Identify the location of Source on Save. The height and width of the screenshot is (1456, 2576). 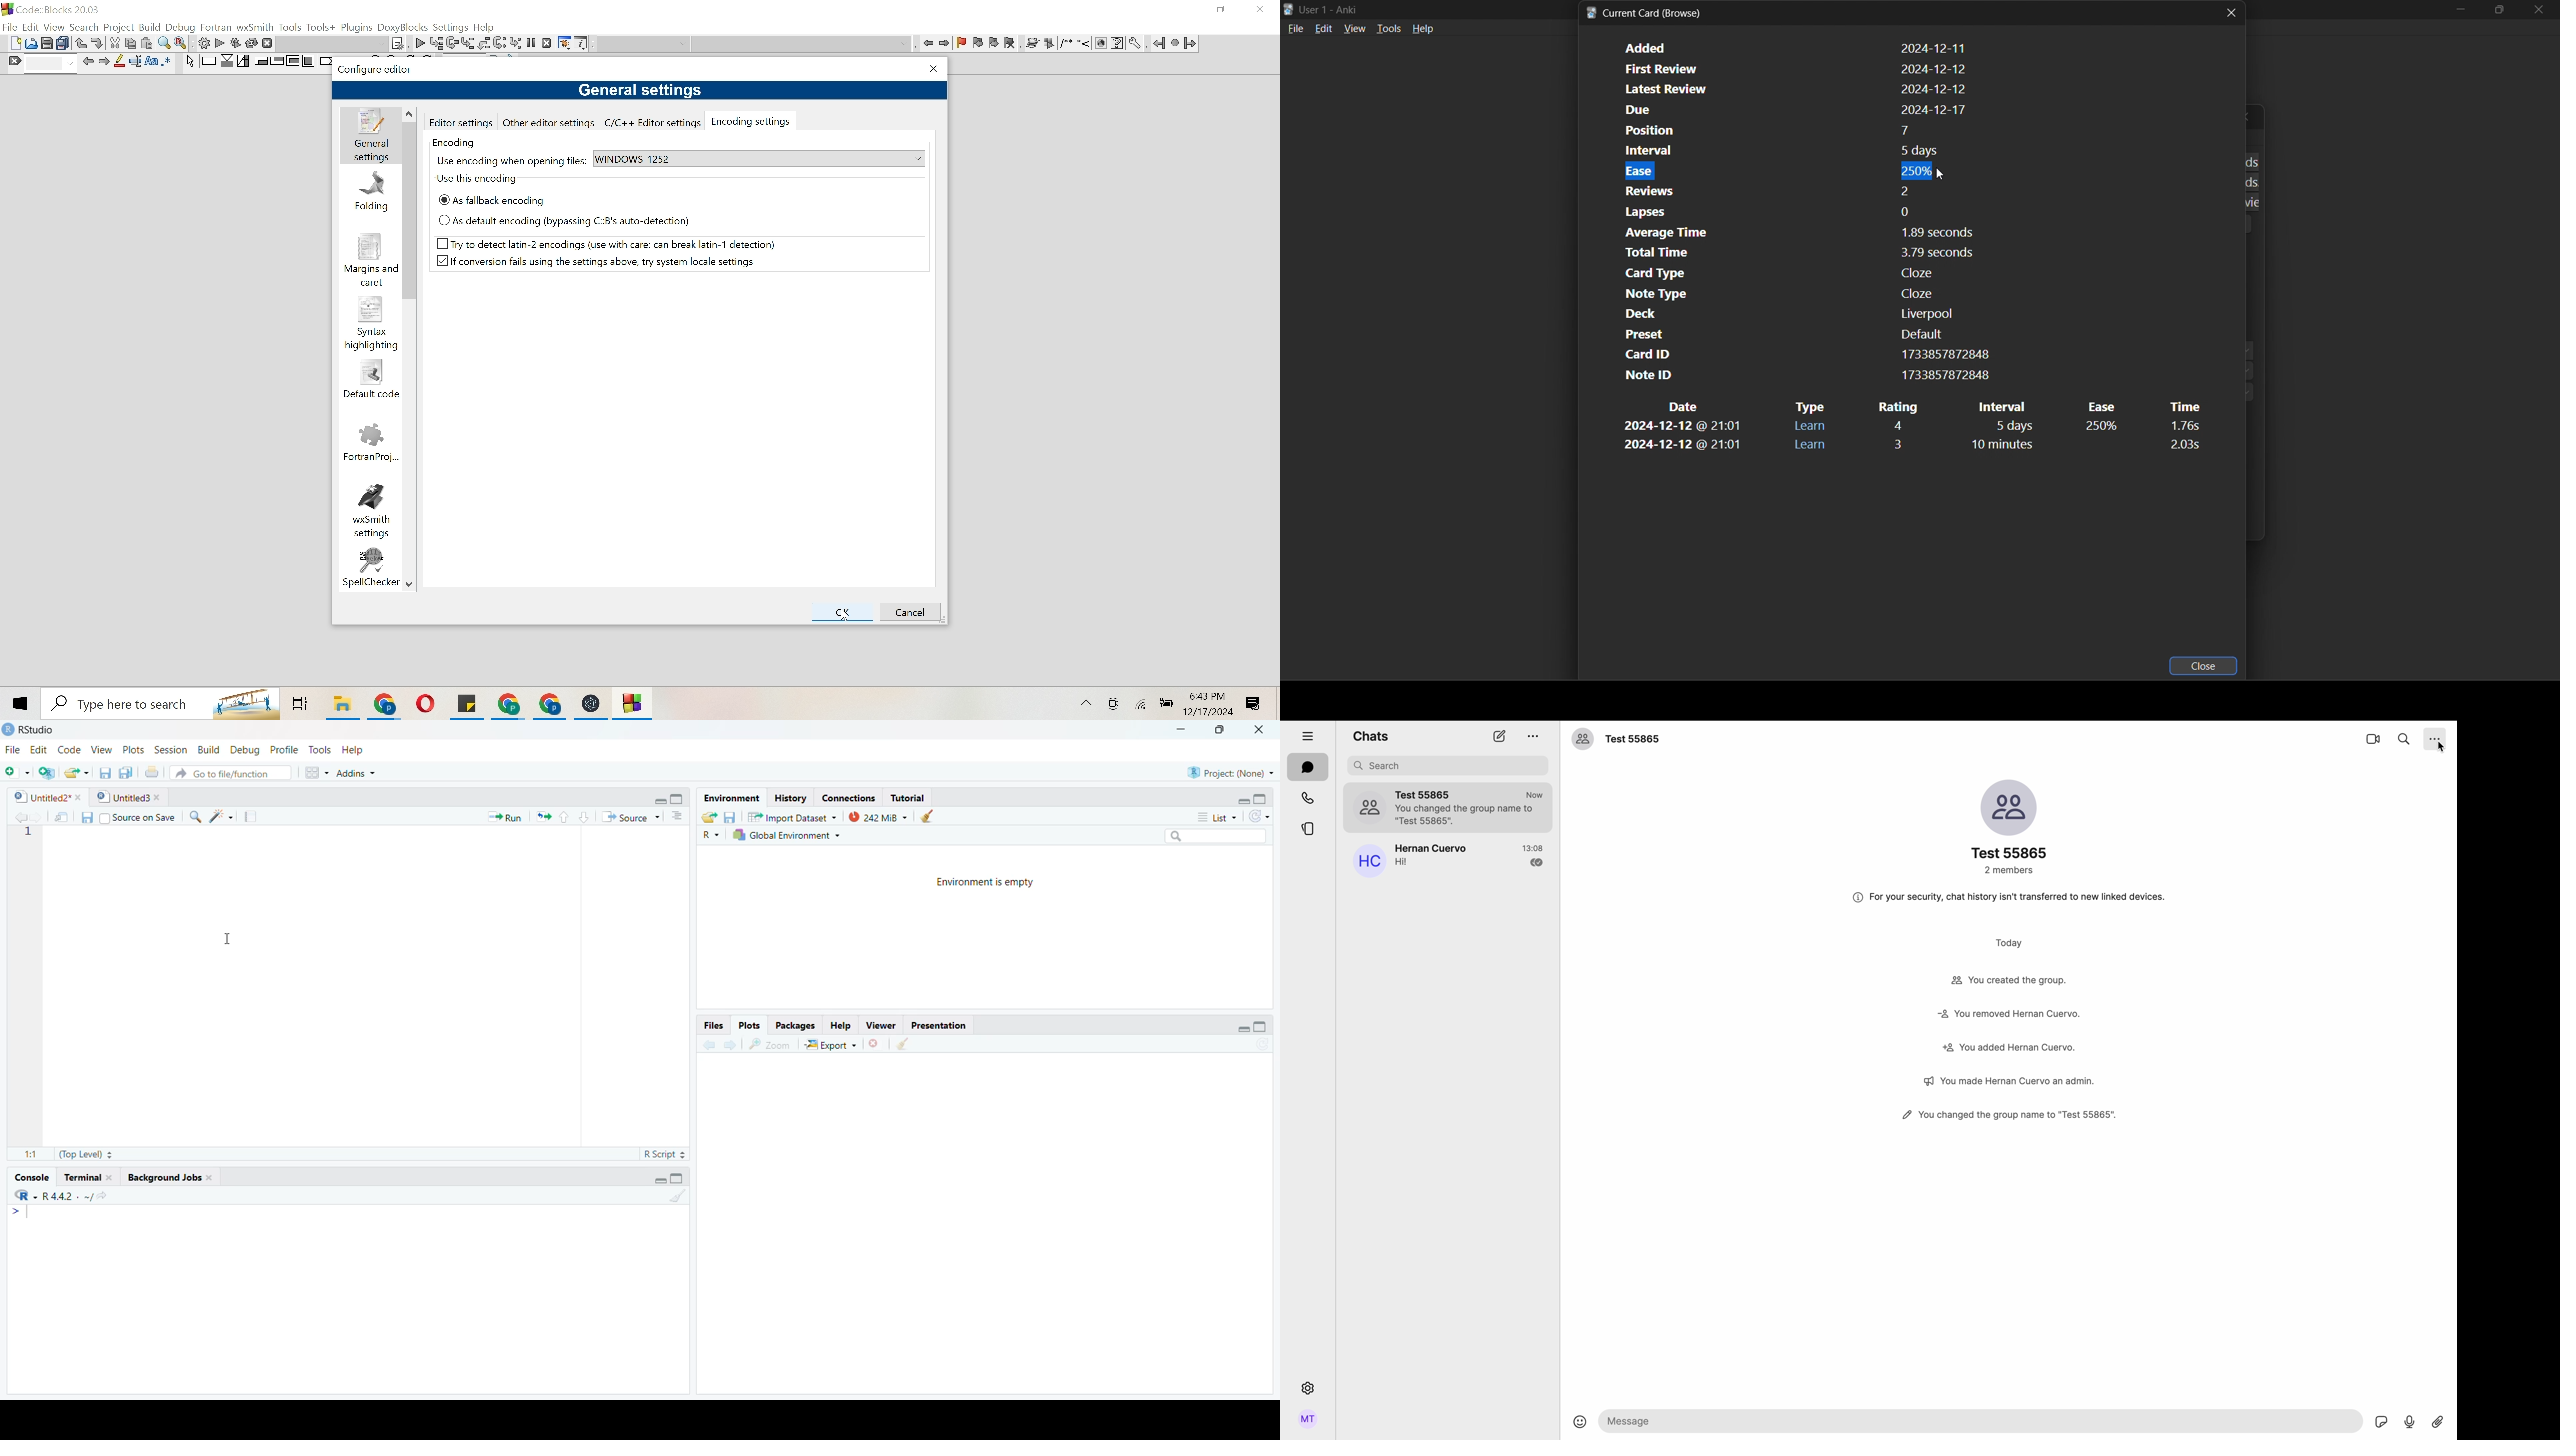
(128, 817).